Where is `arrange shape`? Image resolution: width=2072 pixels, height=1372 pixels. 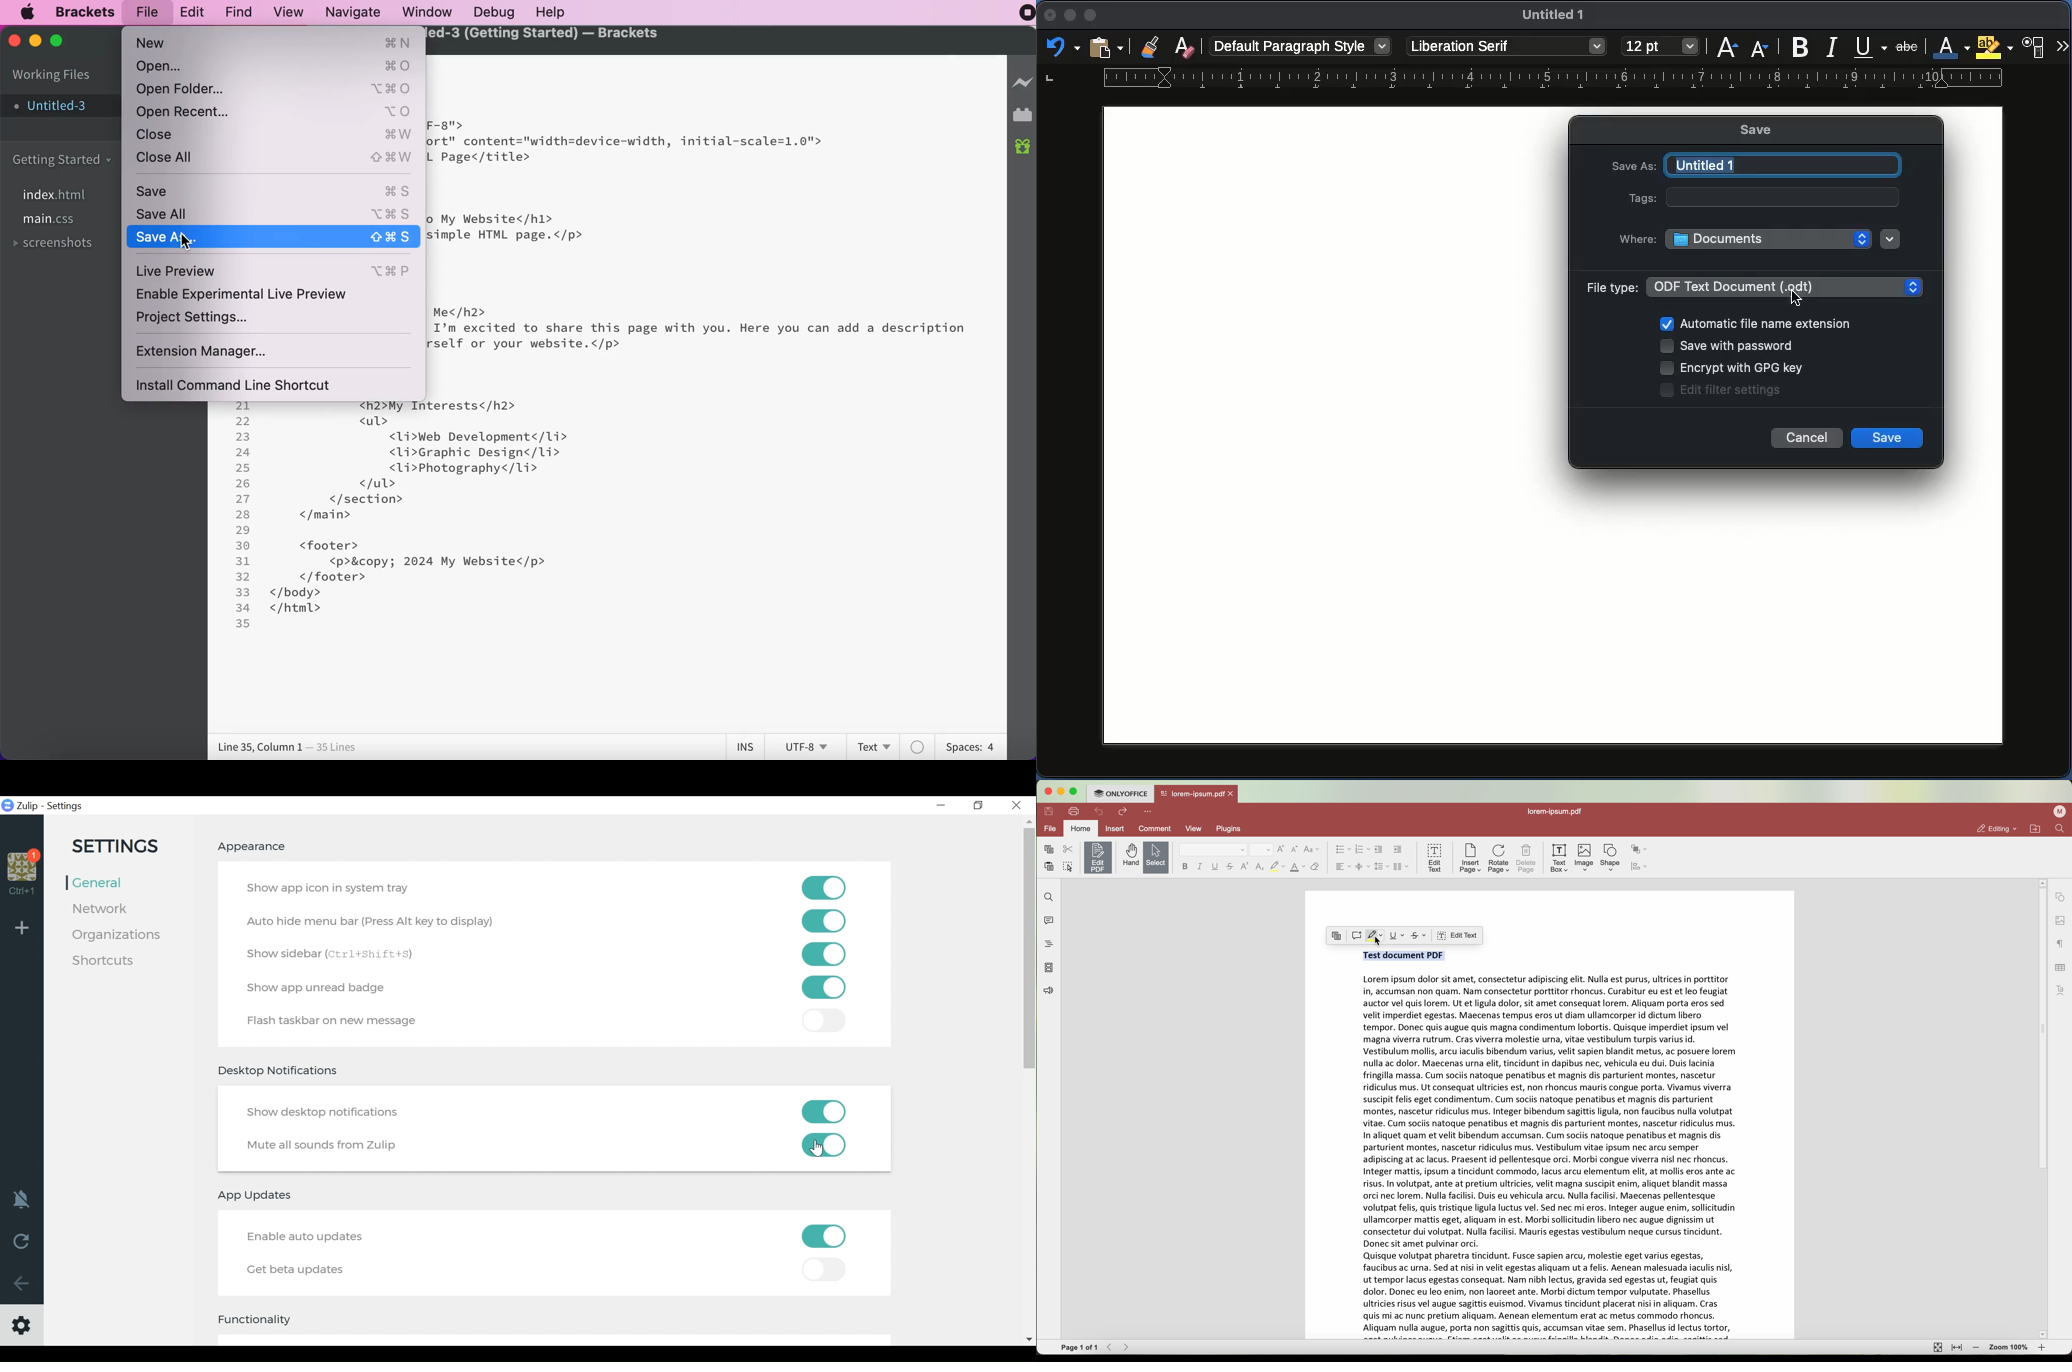
arrange shape is located at coordinates (1639, 850).